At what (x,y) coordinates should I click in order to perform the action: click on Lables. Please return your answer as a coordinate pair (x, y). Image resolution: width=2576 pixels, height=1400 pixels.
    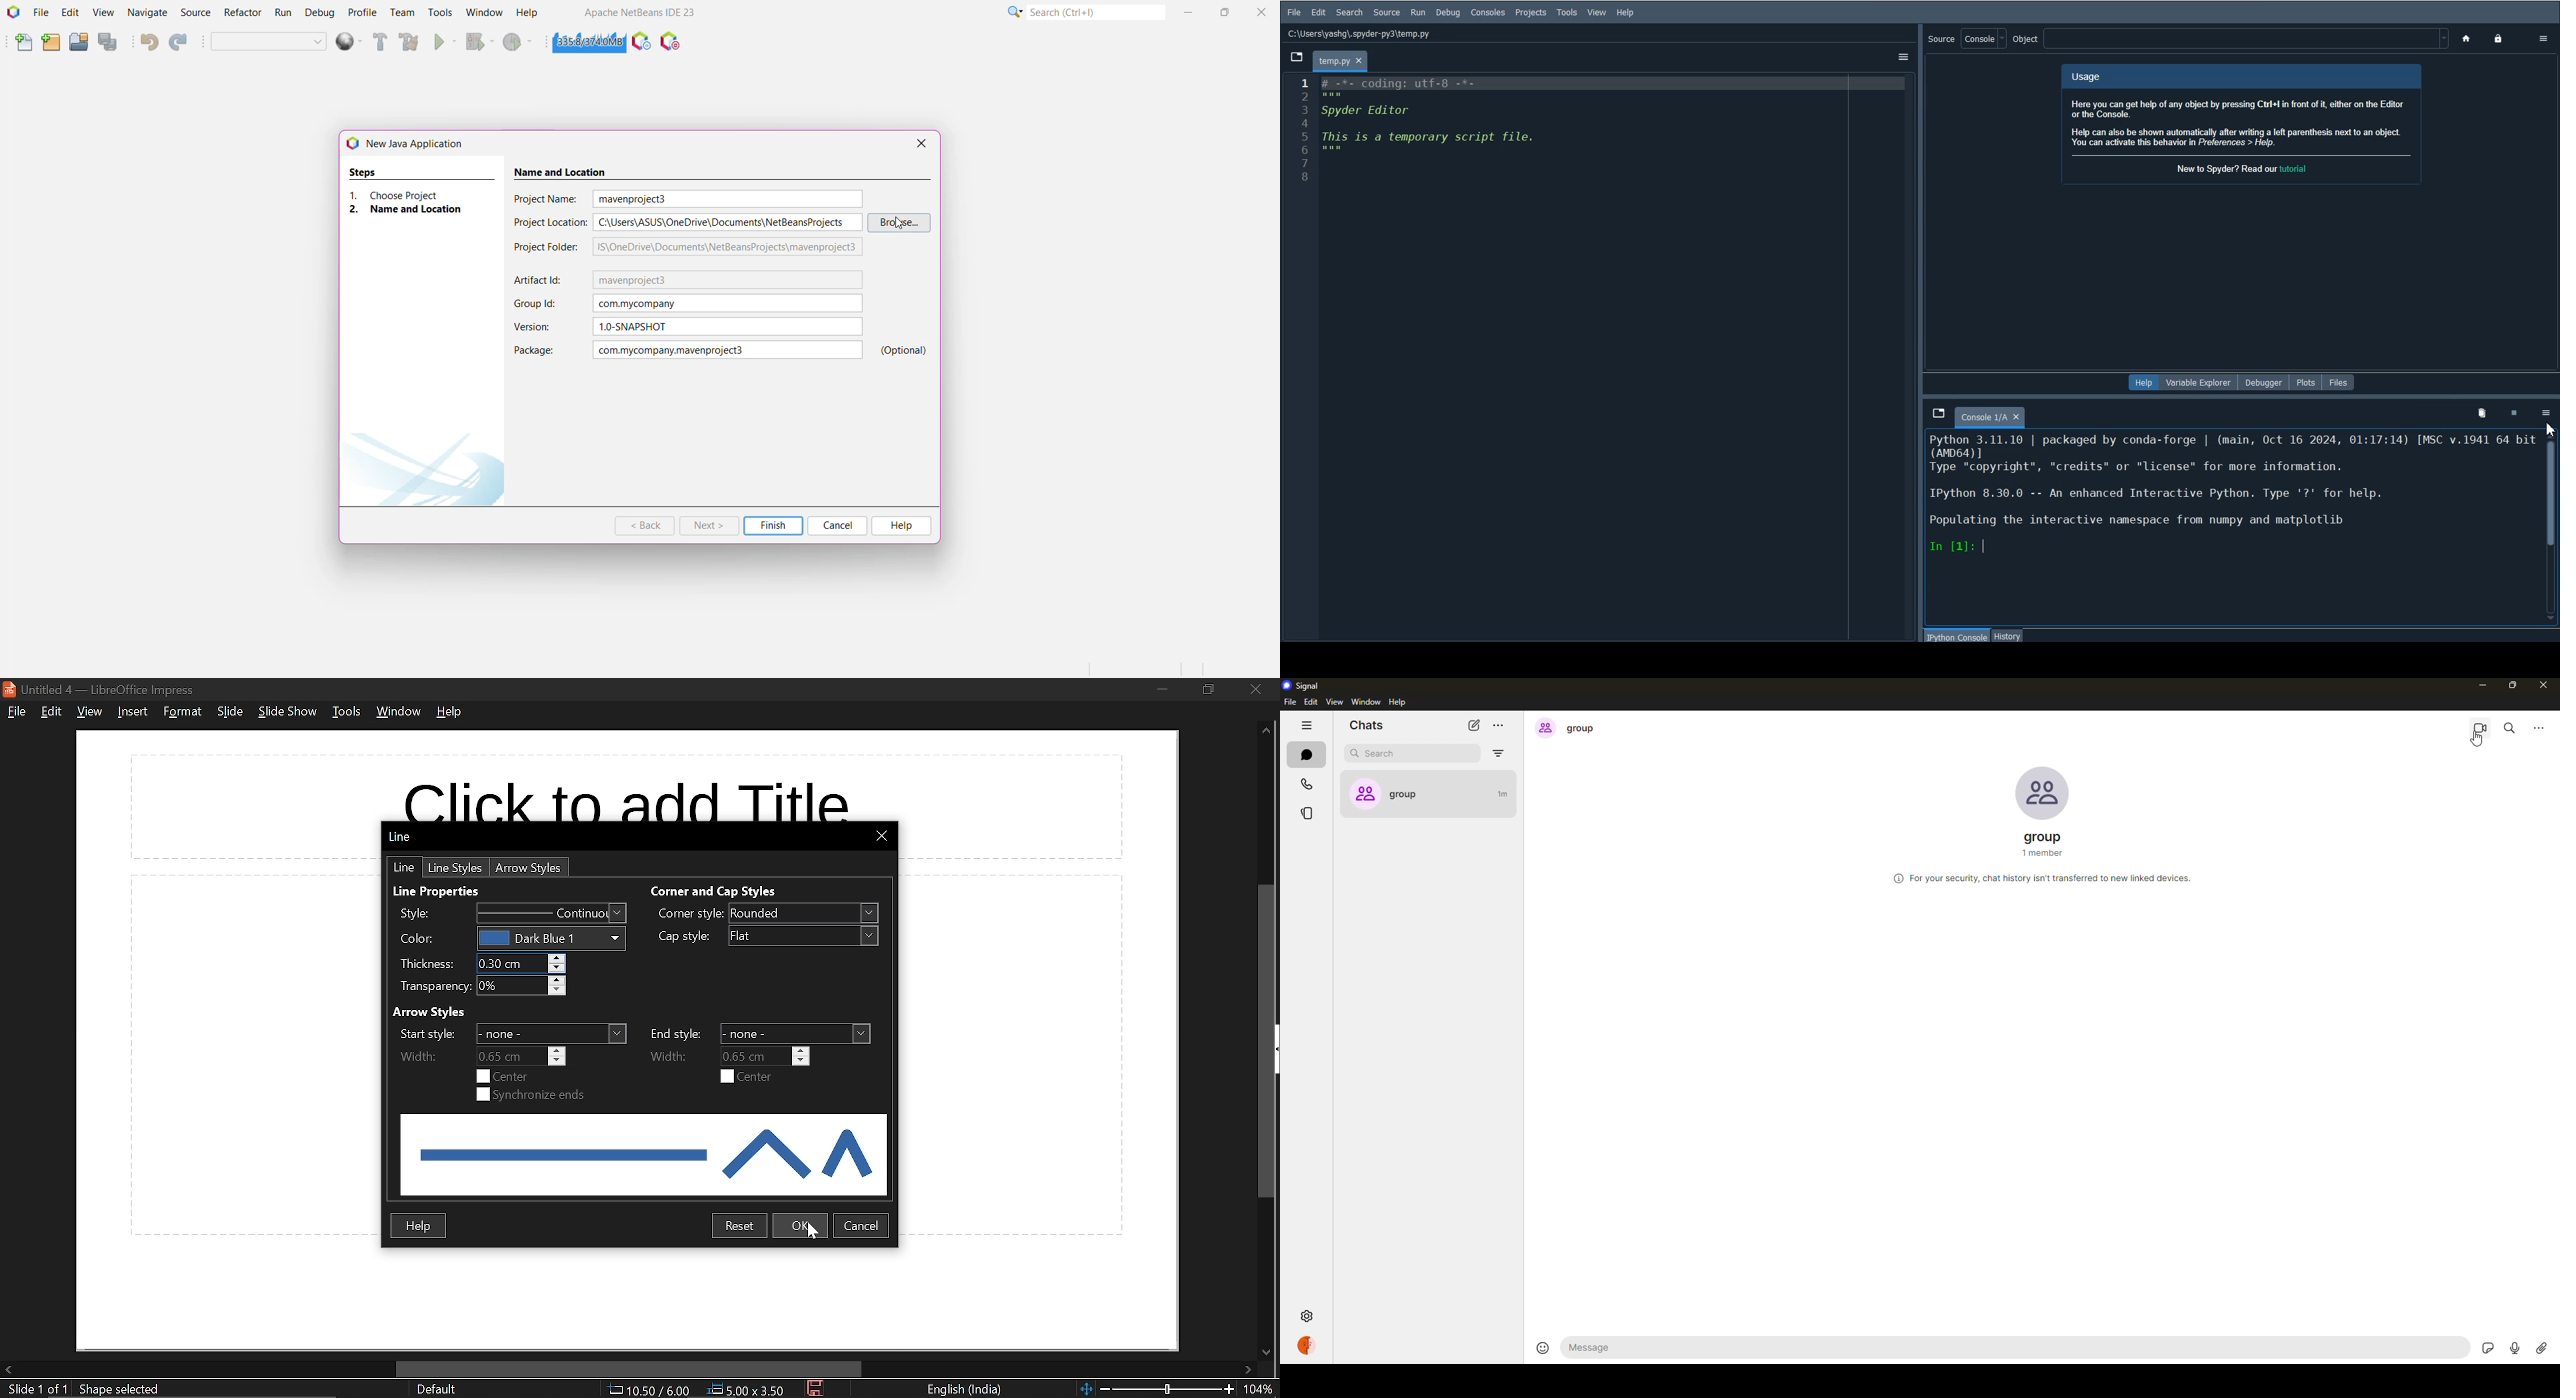
    Looking at the image, I should click on (677, 1045).